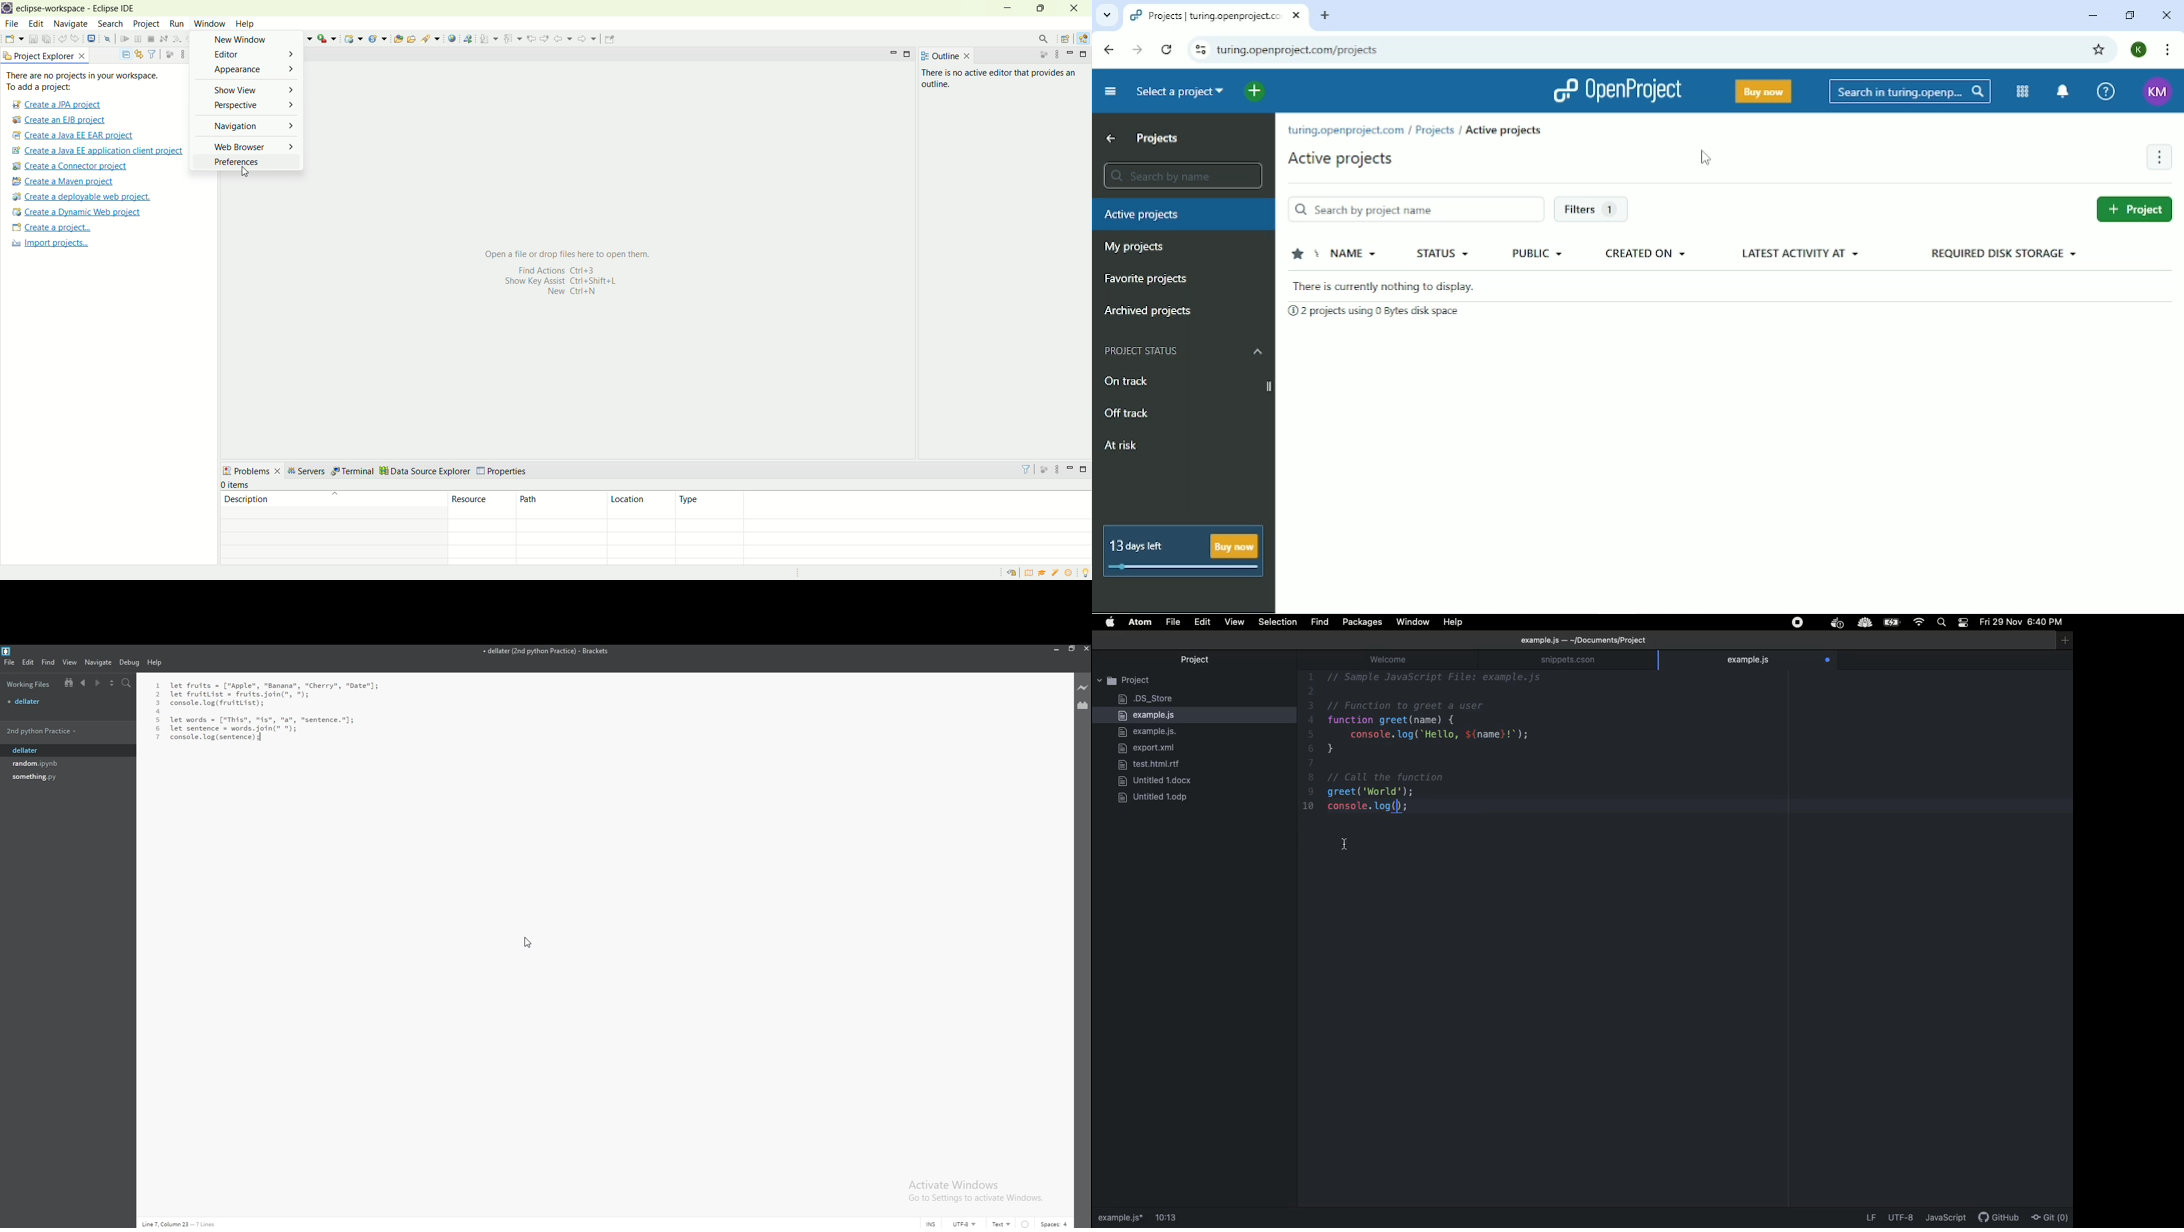  I want to click on create a new Java servlet, so click(380, 39).